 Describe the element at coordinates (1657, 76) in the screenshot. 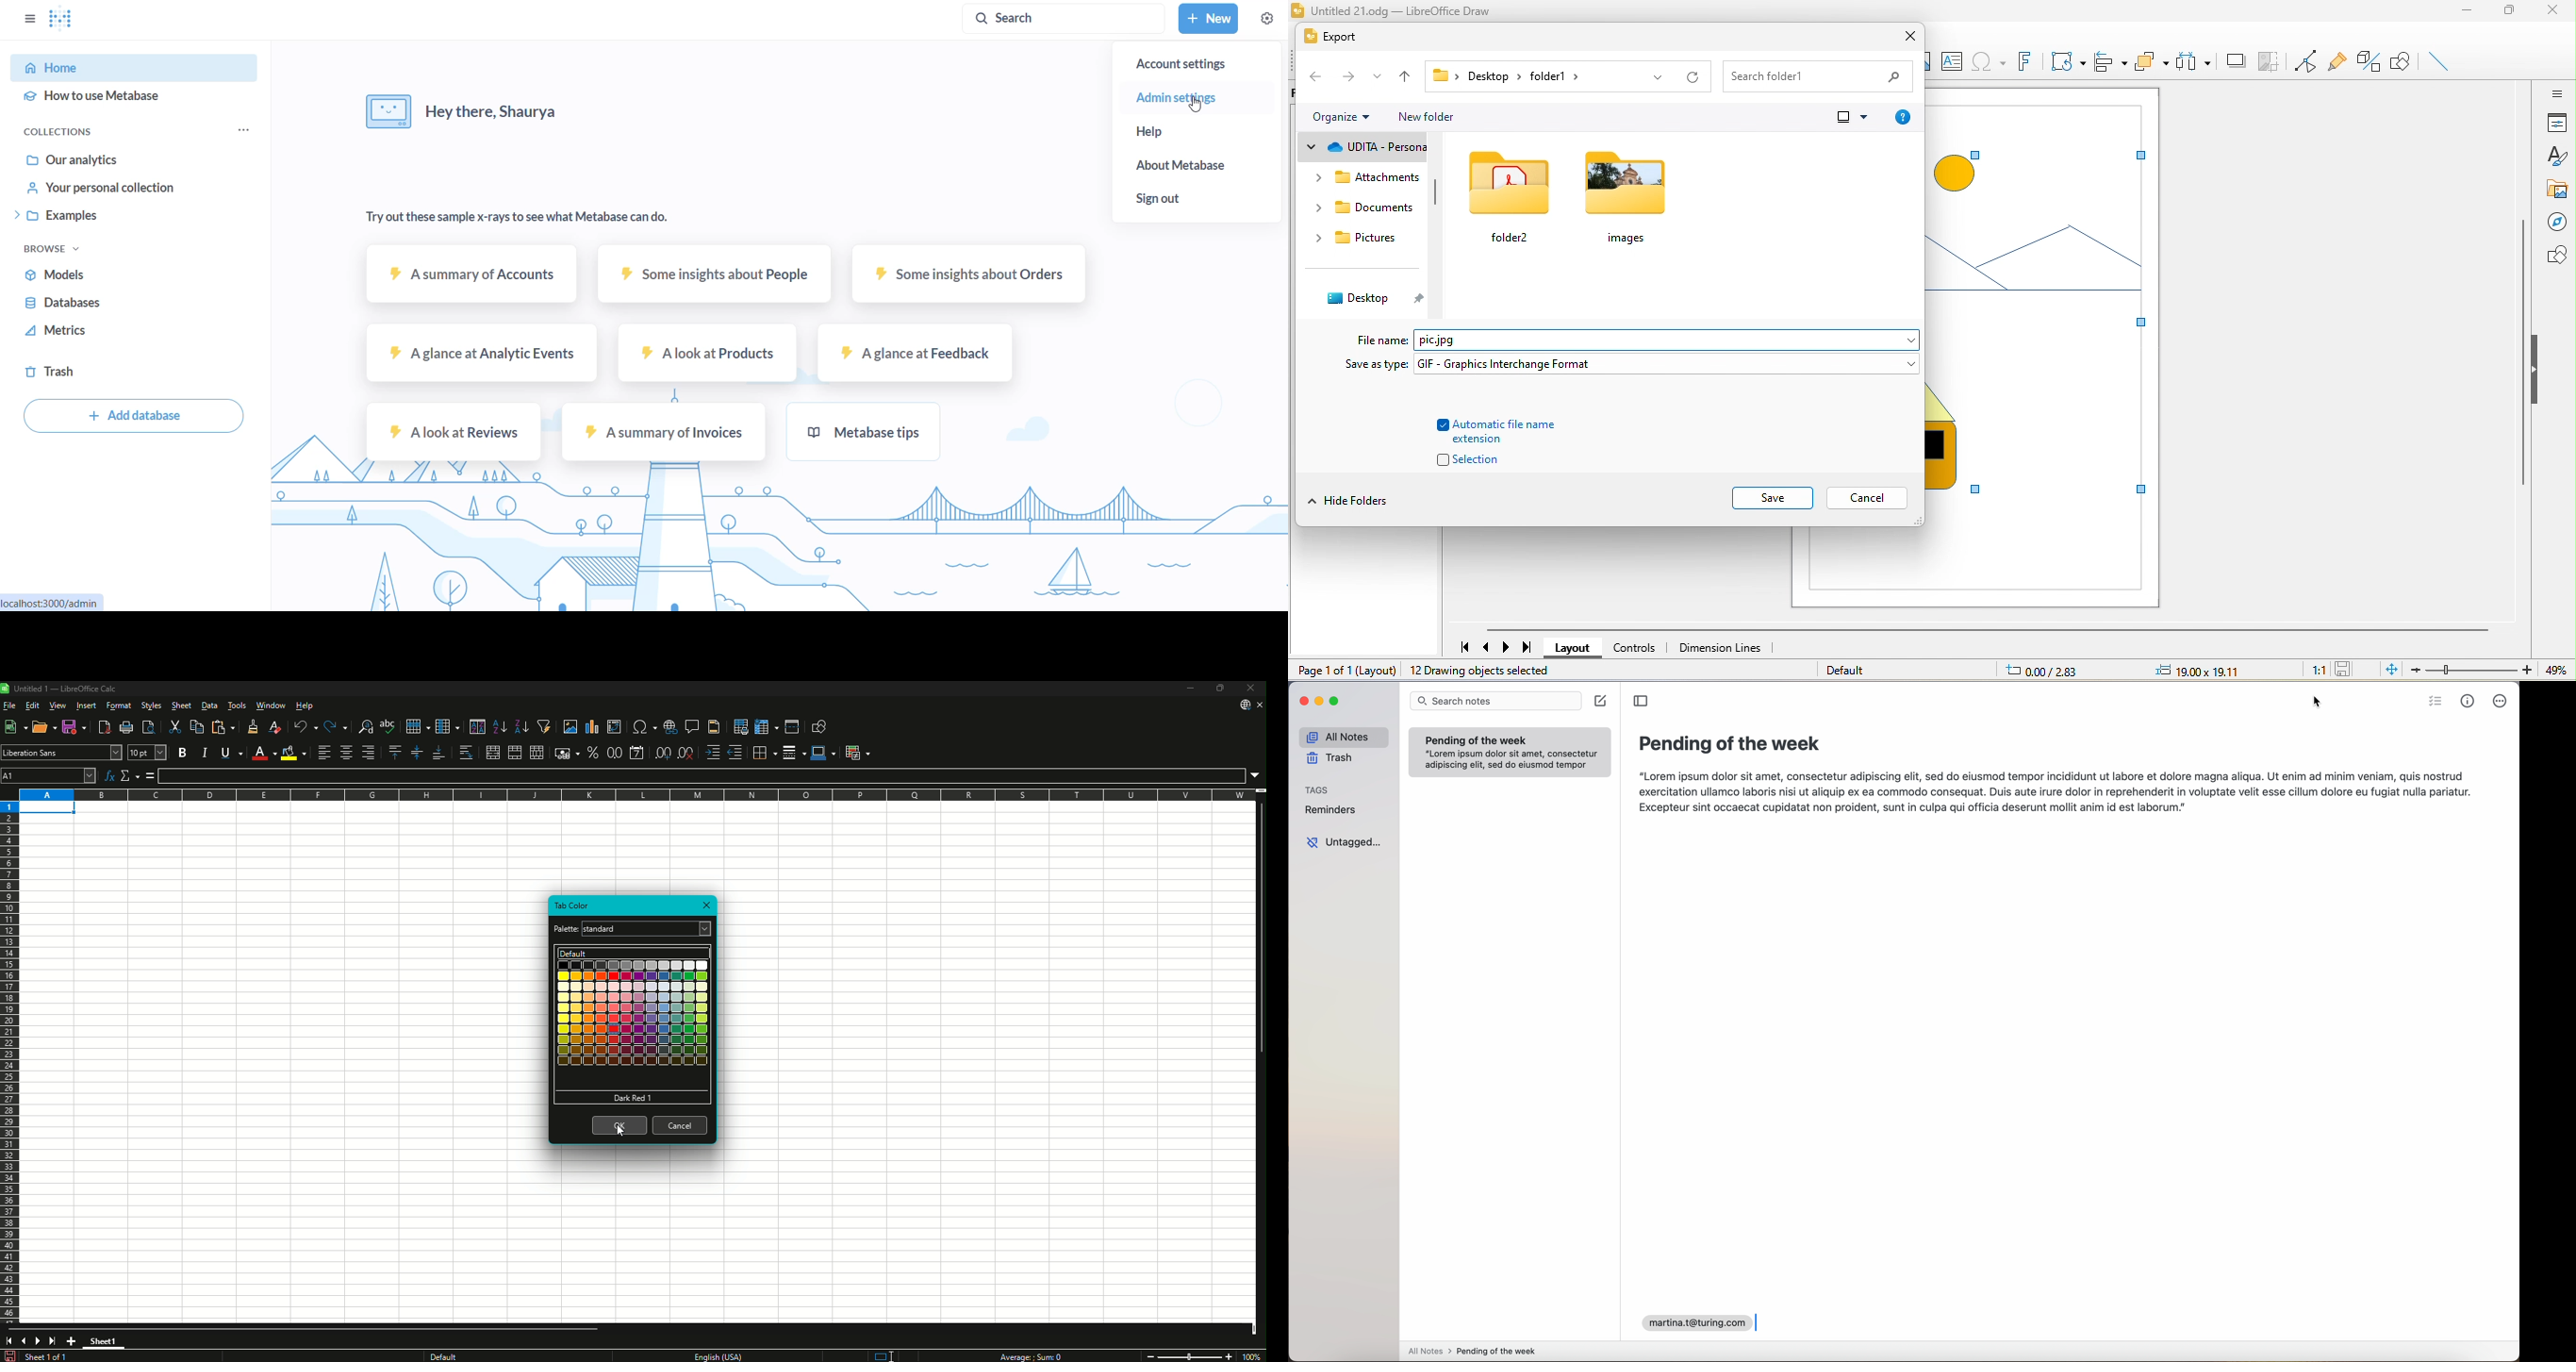

I see `drop down` at that location.